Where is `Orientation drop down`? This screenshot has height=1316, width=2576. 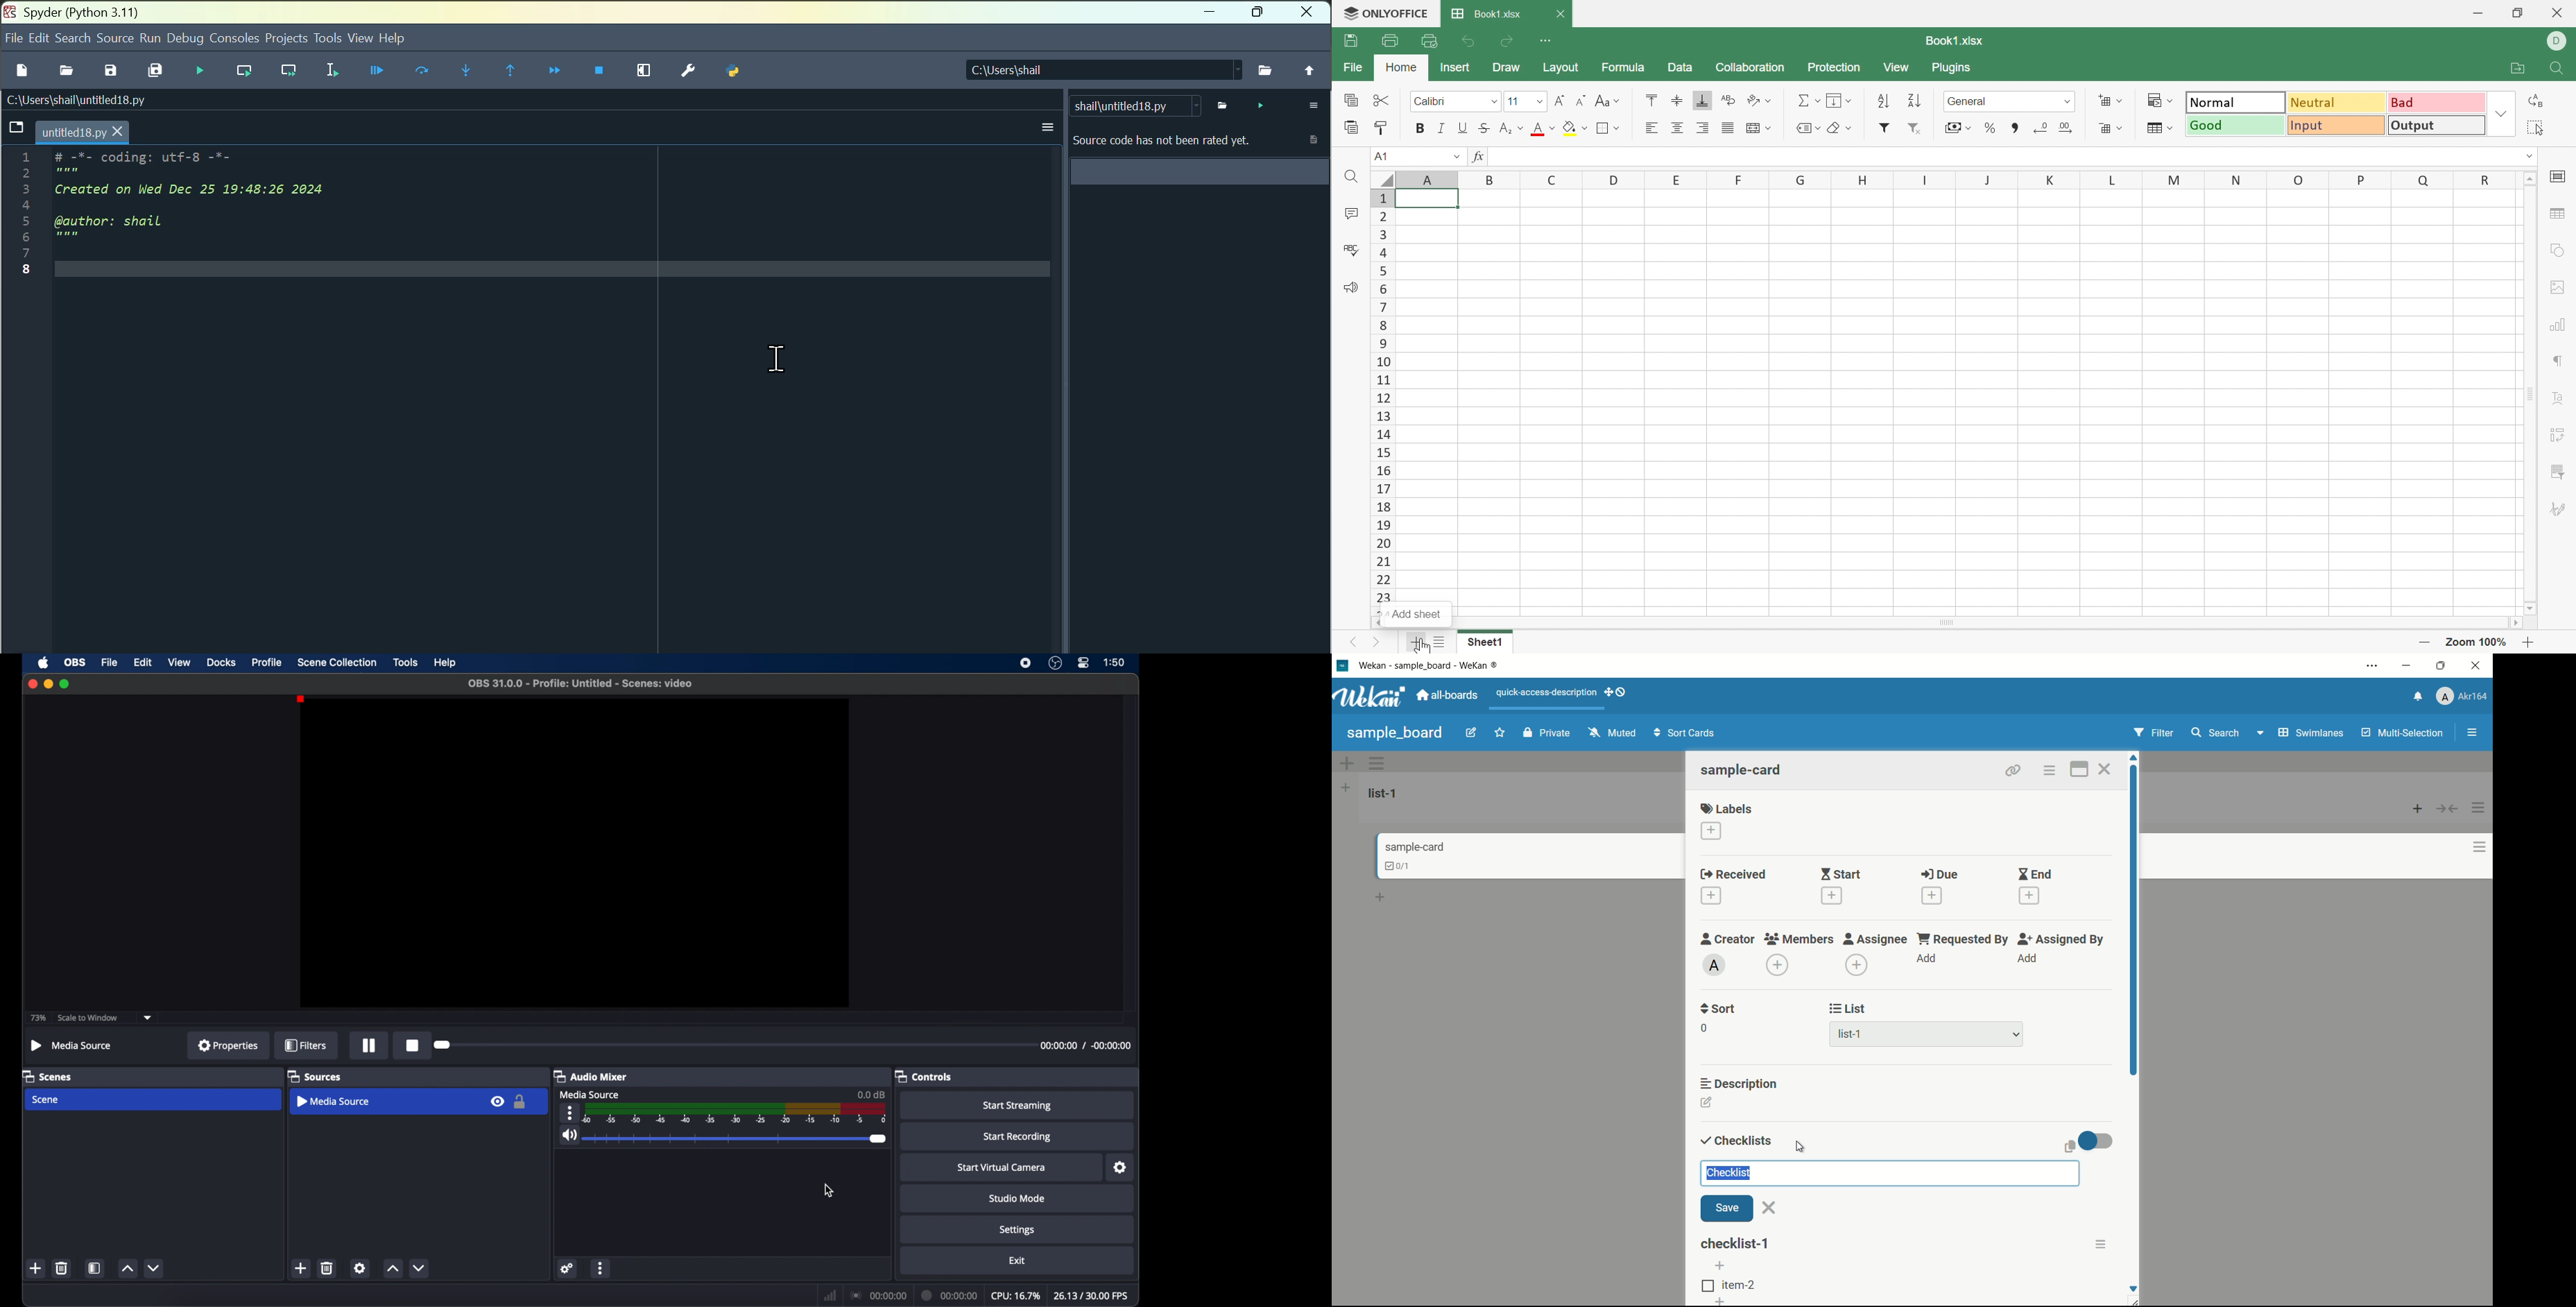 Orientation drop down is located at coordinates (1774, 99).